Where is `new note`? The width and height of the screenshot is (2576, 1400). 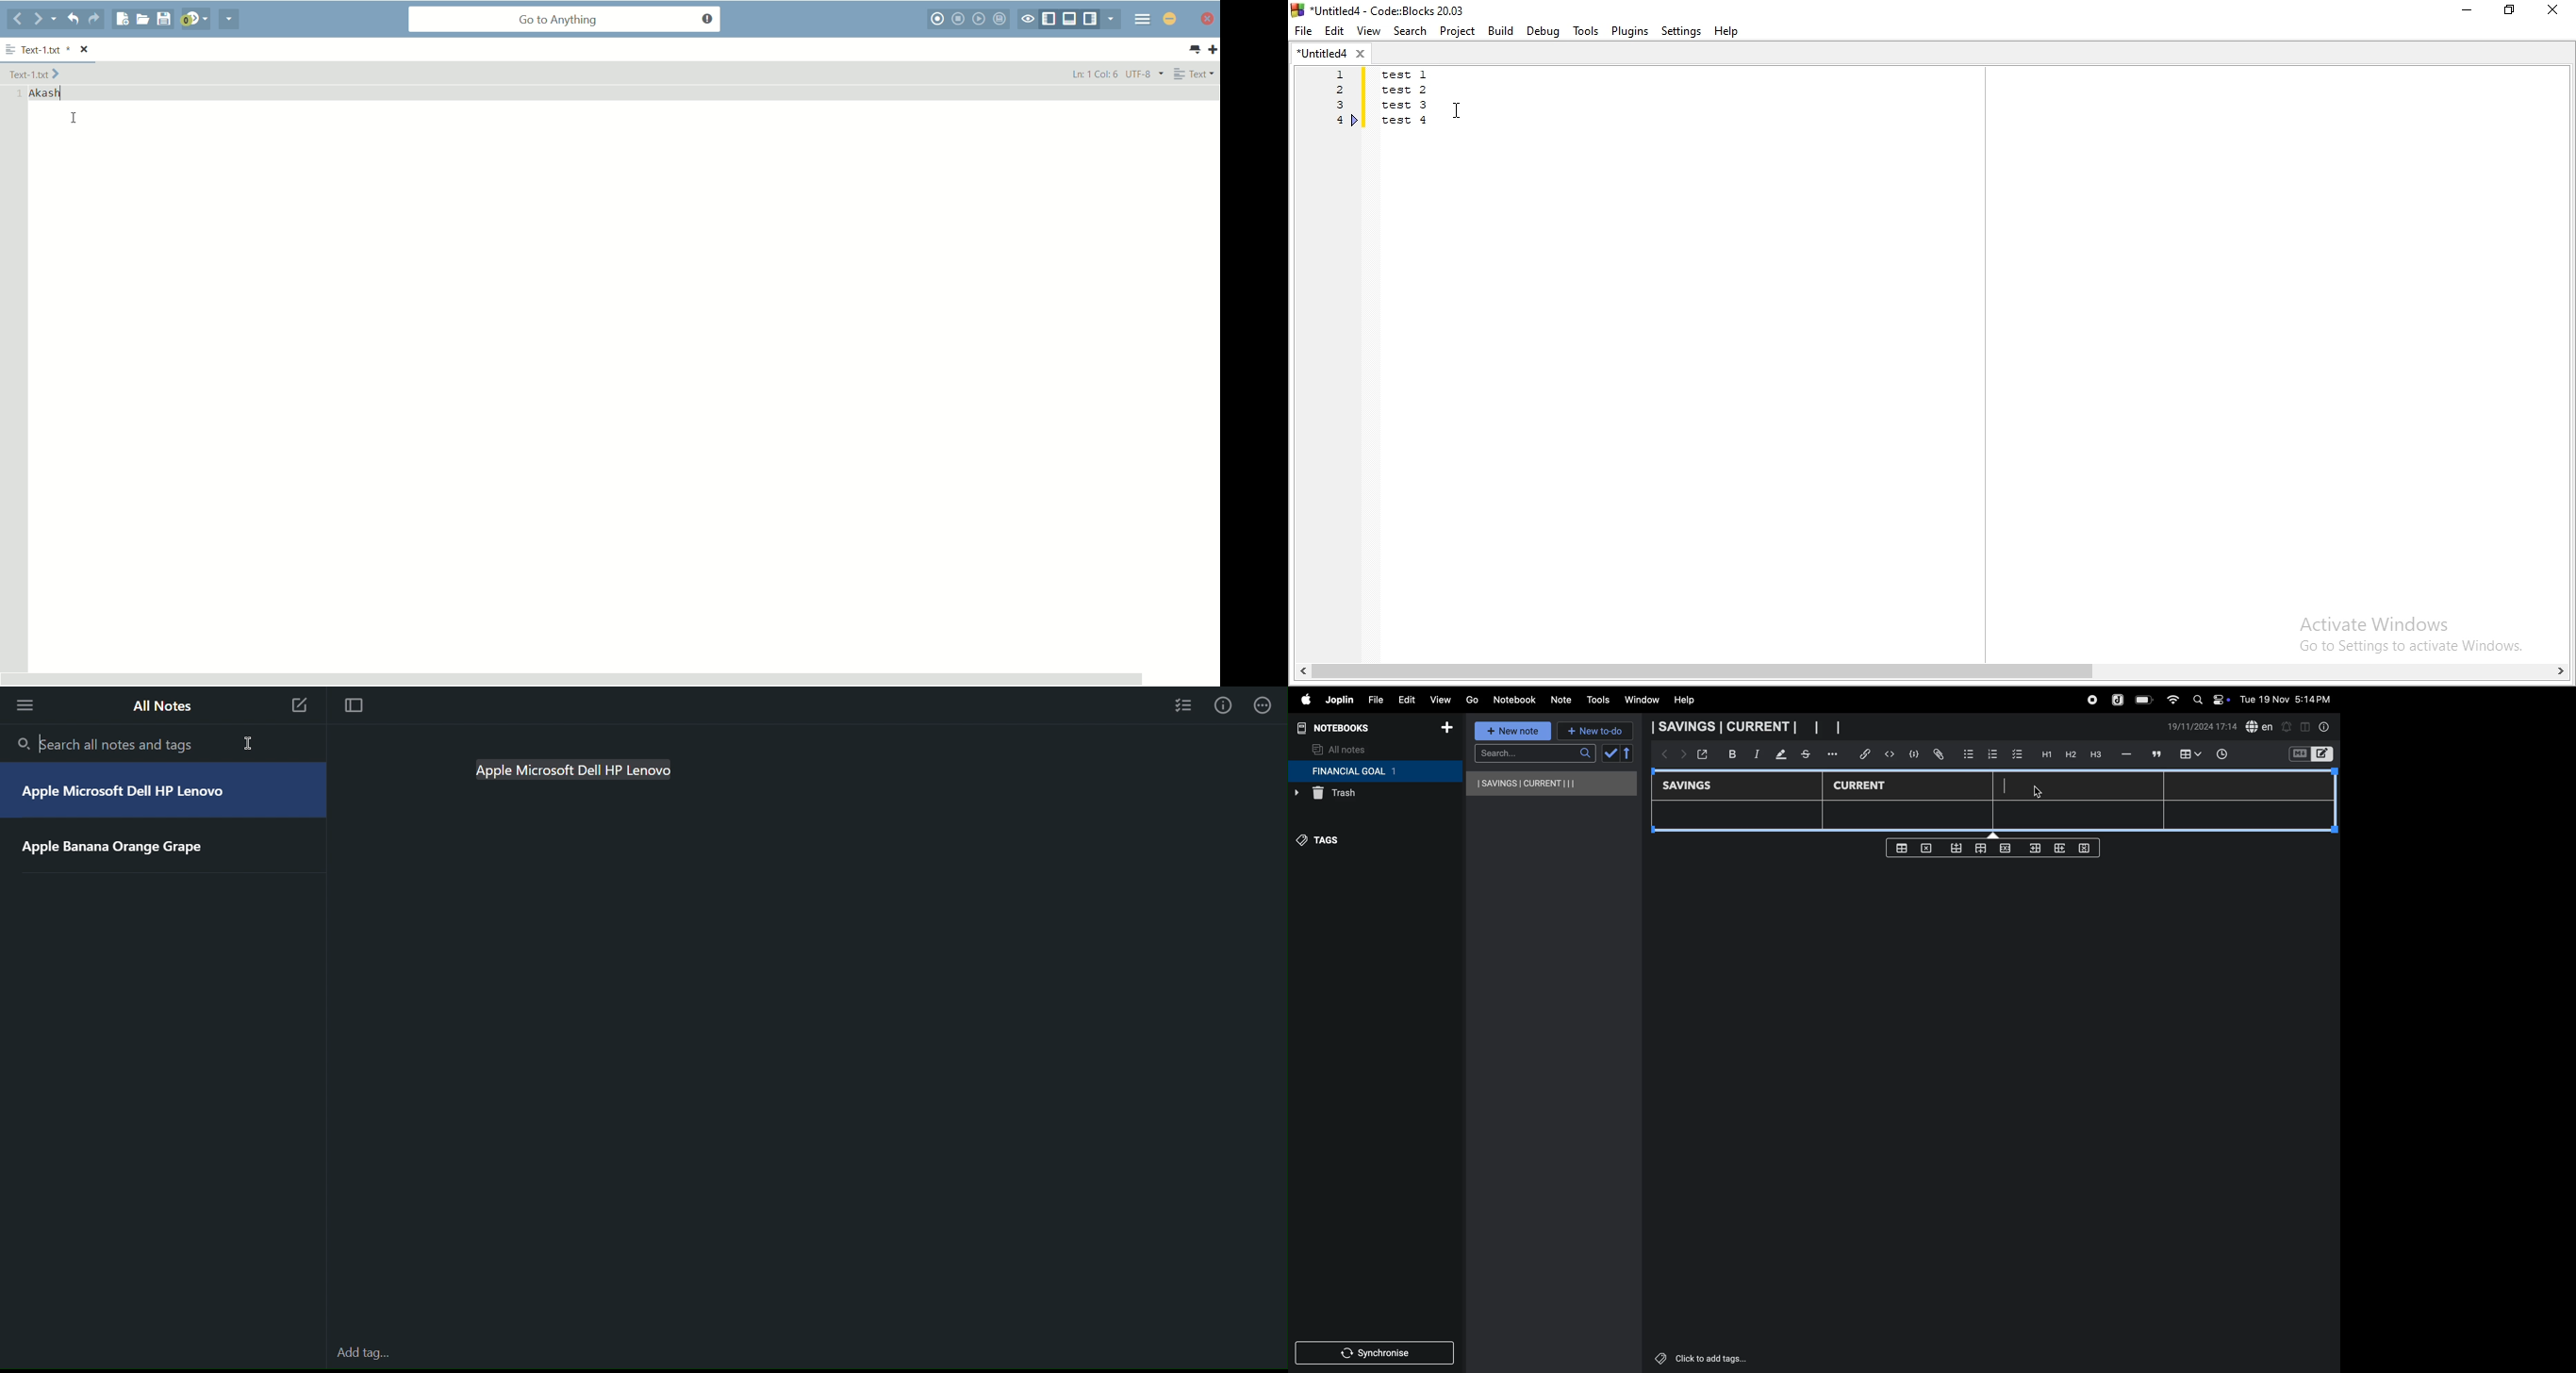 new note is located at coordinates (1514, 732).